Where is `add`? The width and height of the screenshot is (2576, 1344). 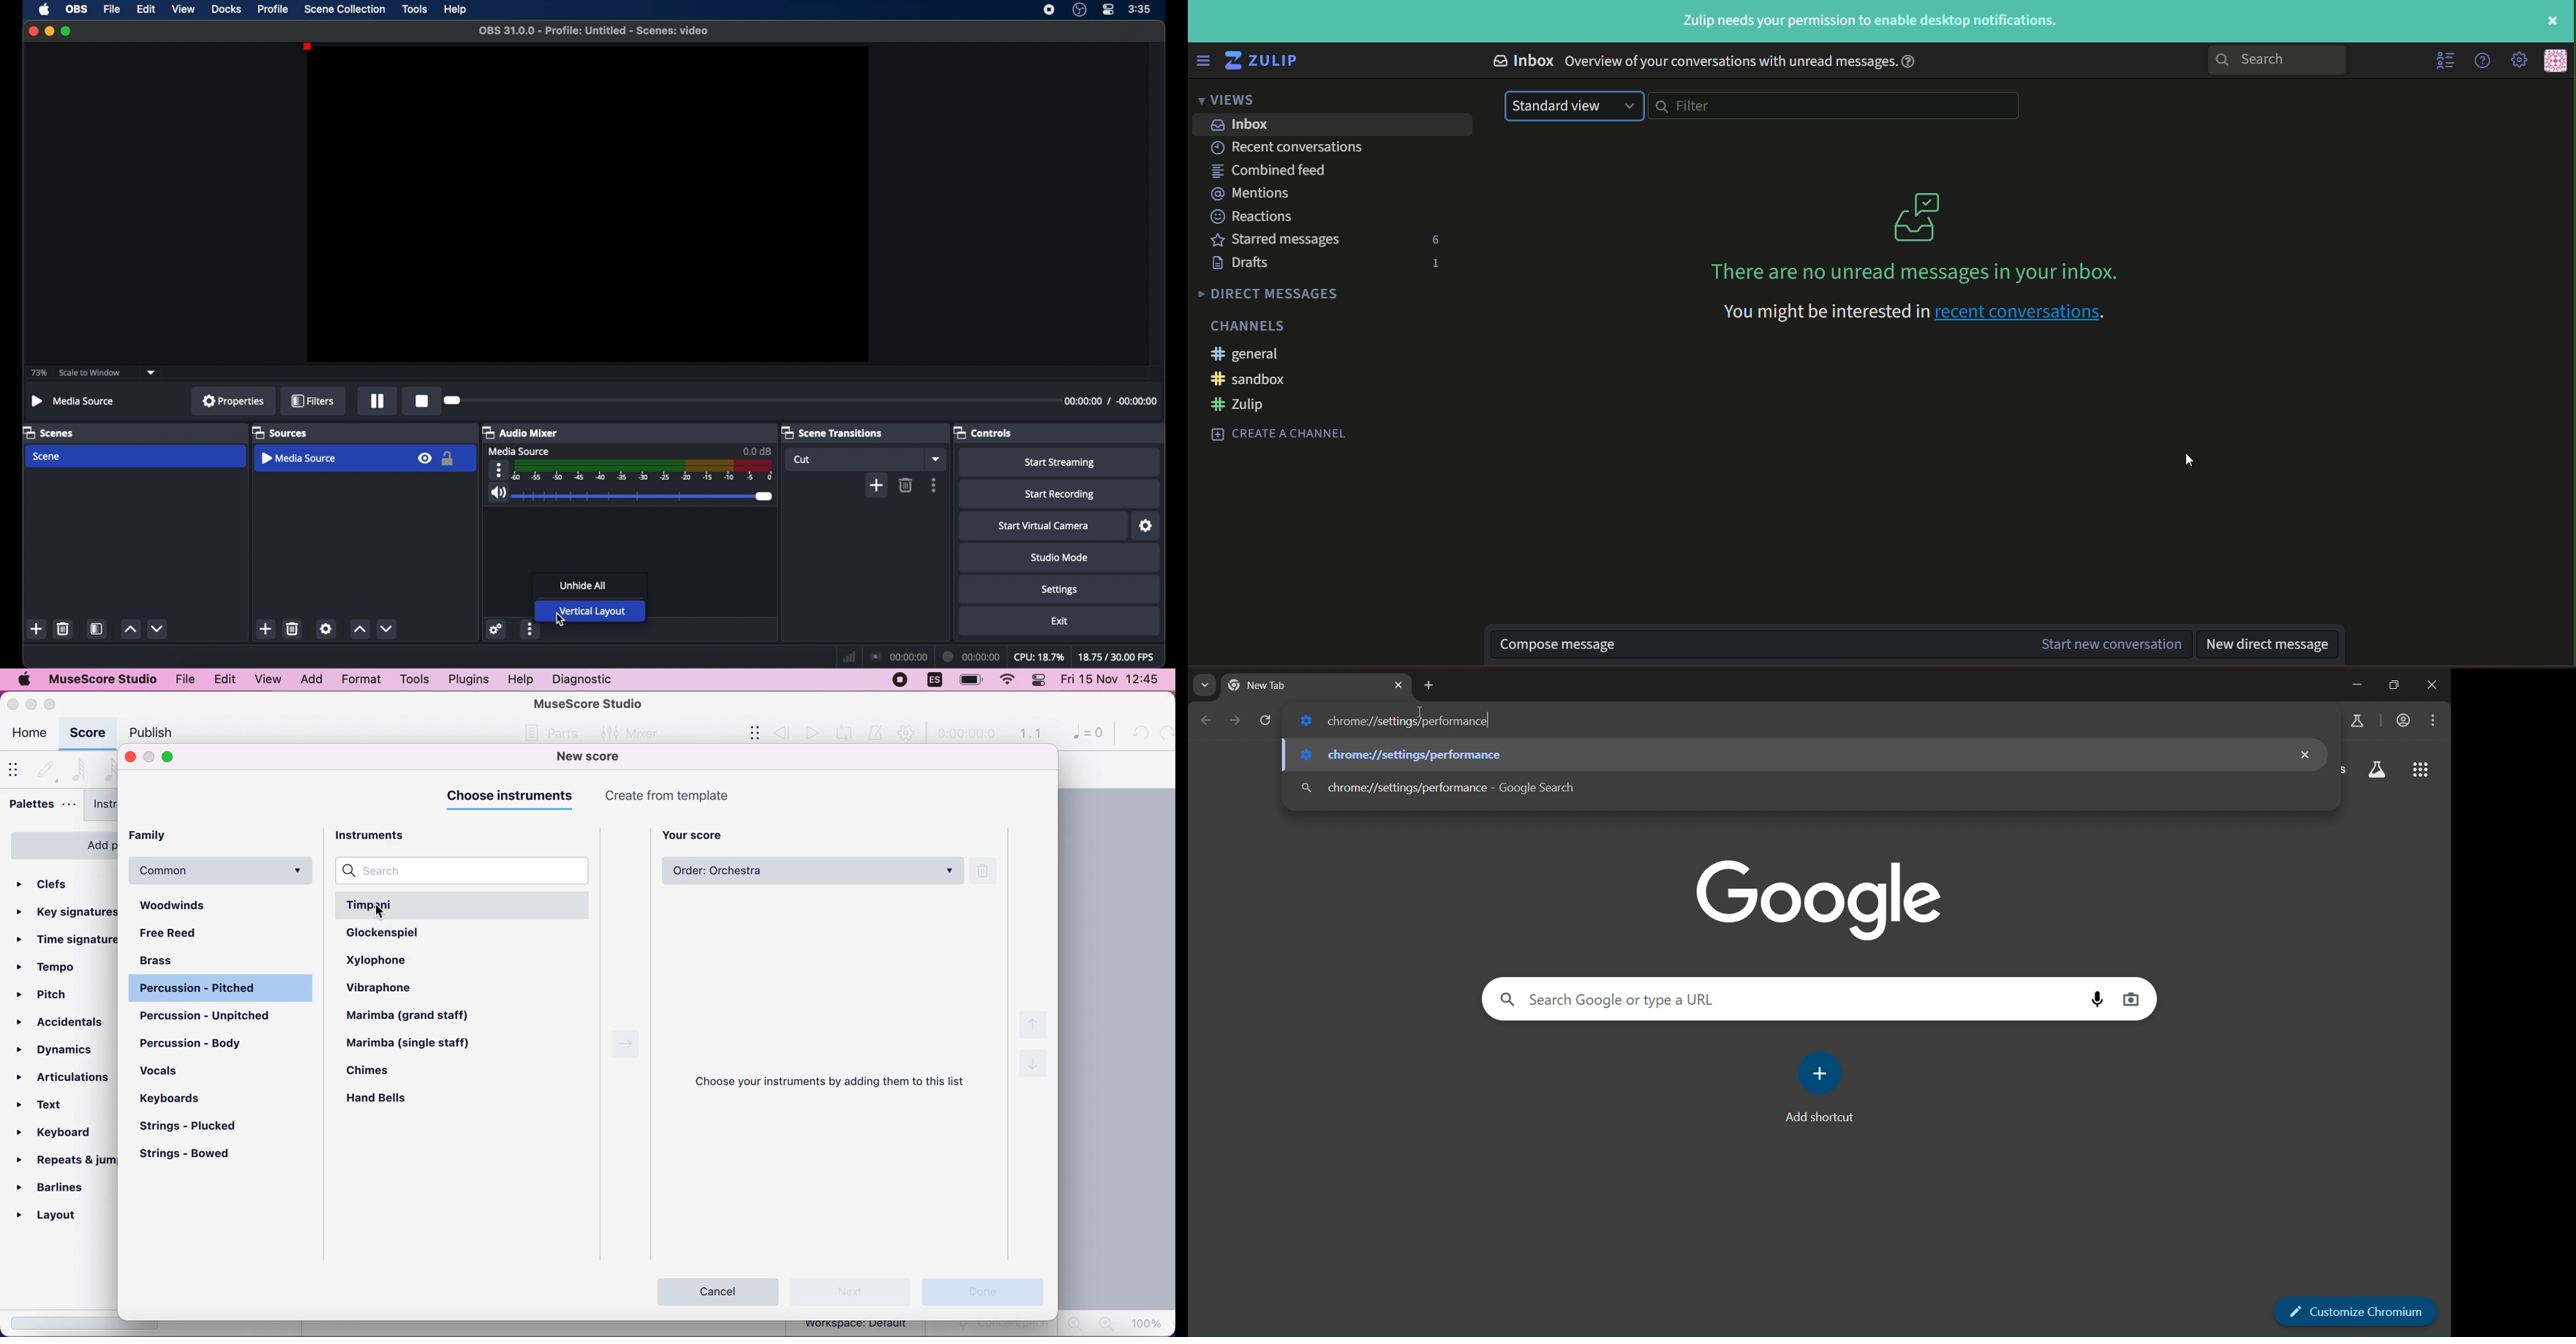
add is located at coordinates (266, 628).